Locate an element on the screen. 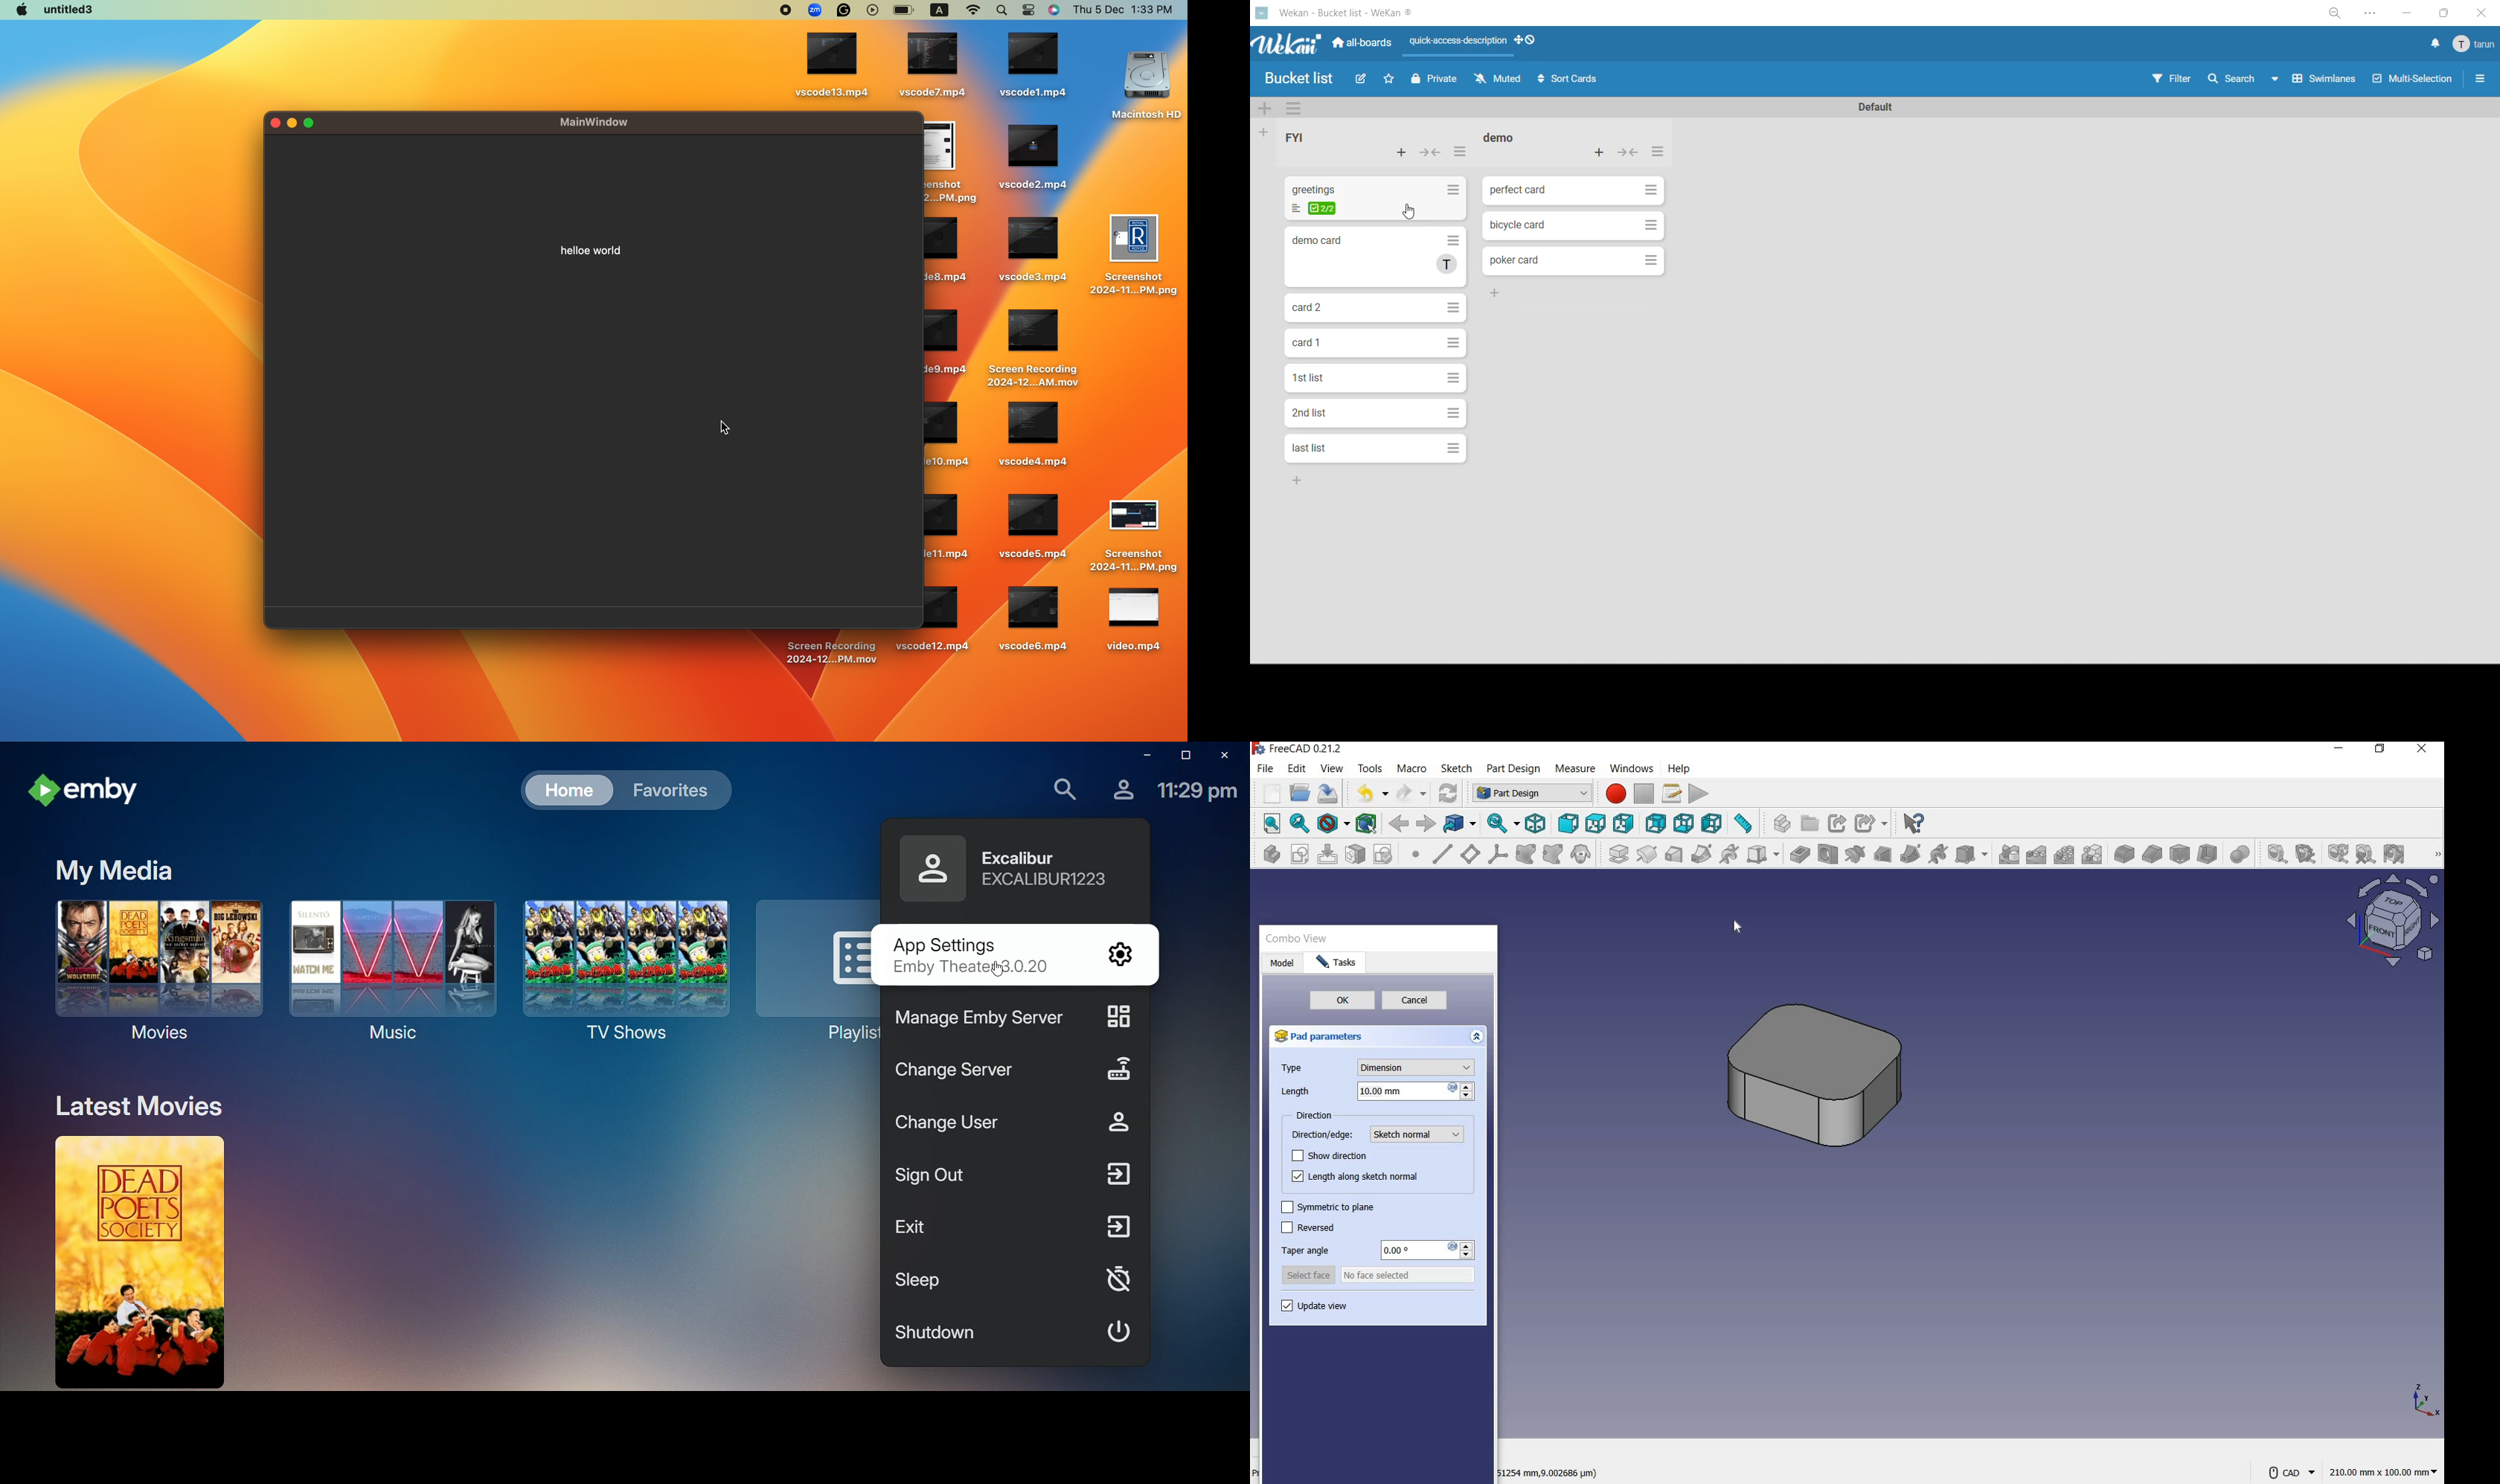 Image resolution: width=2520 pixels, height=1484 pixels. app logo is located at coordinates (1289, 47).